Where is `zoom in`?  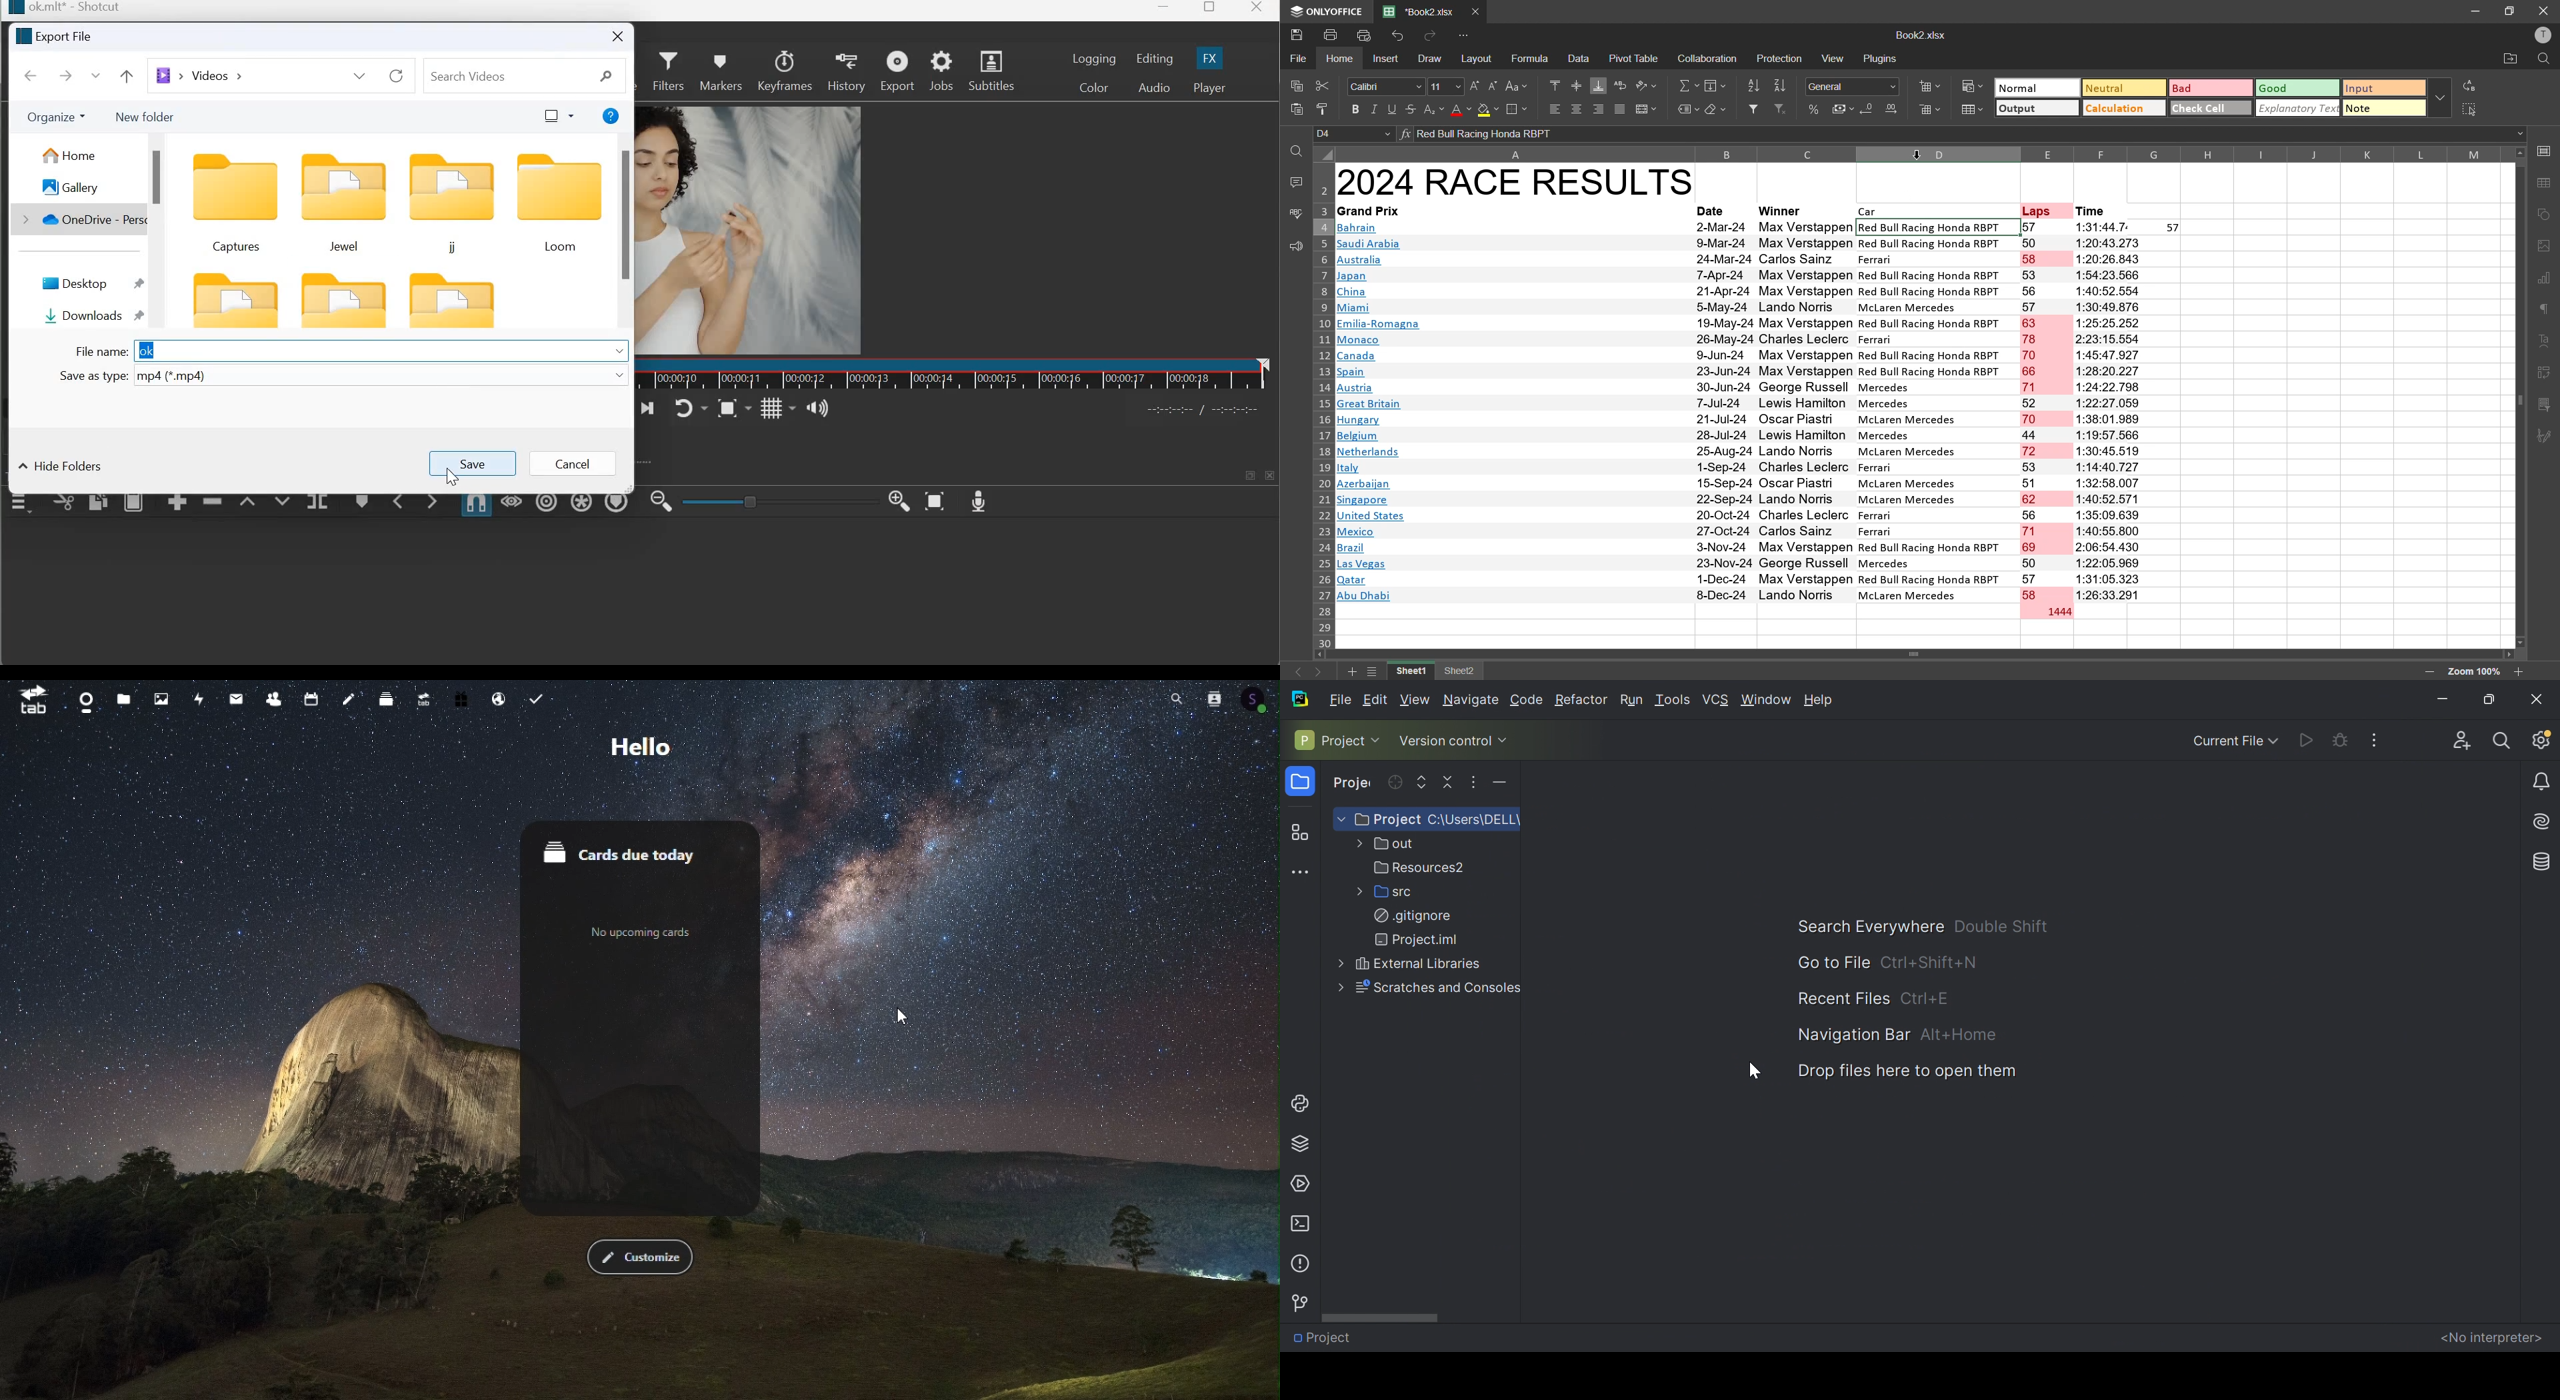 zoom in is located at coordinates (2428, 672).